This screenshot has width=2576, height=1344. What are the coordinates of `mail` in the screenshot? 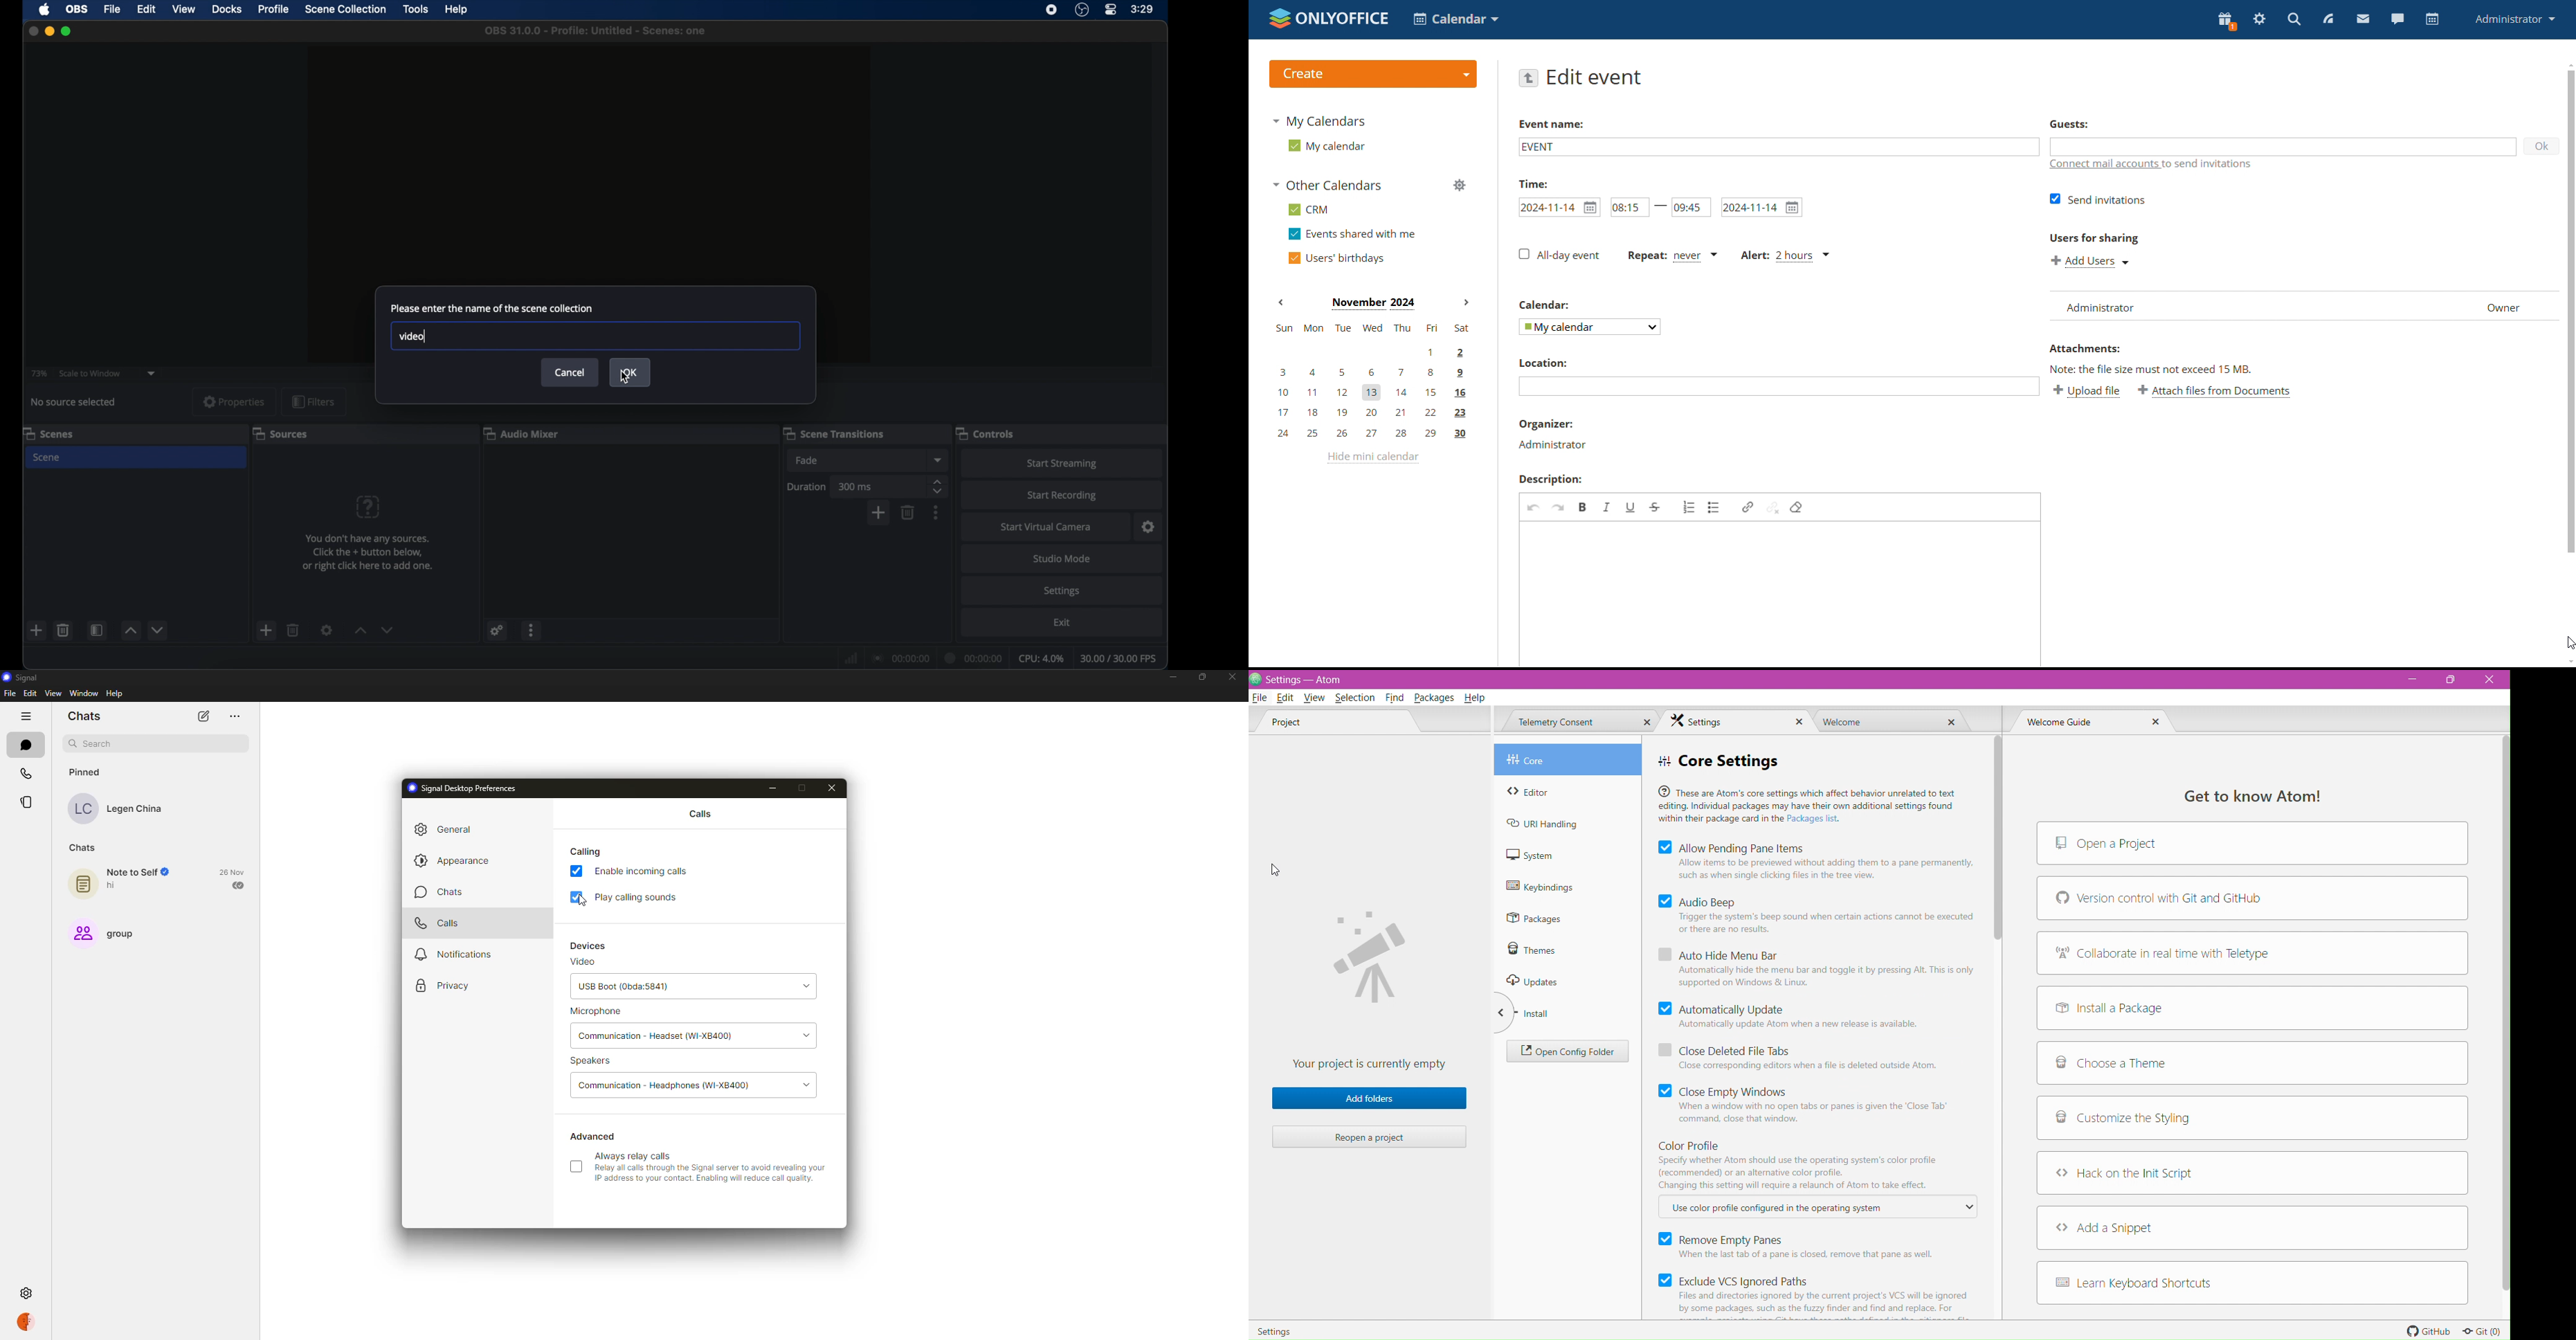 It's located at (2362, 19).